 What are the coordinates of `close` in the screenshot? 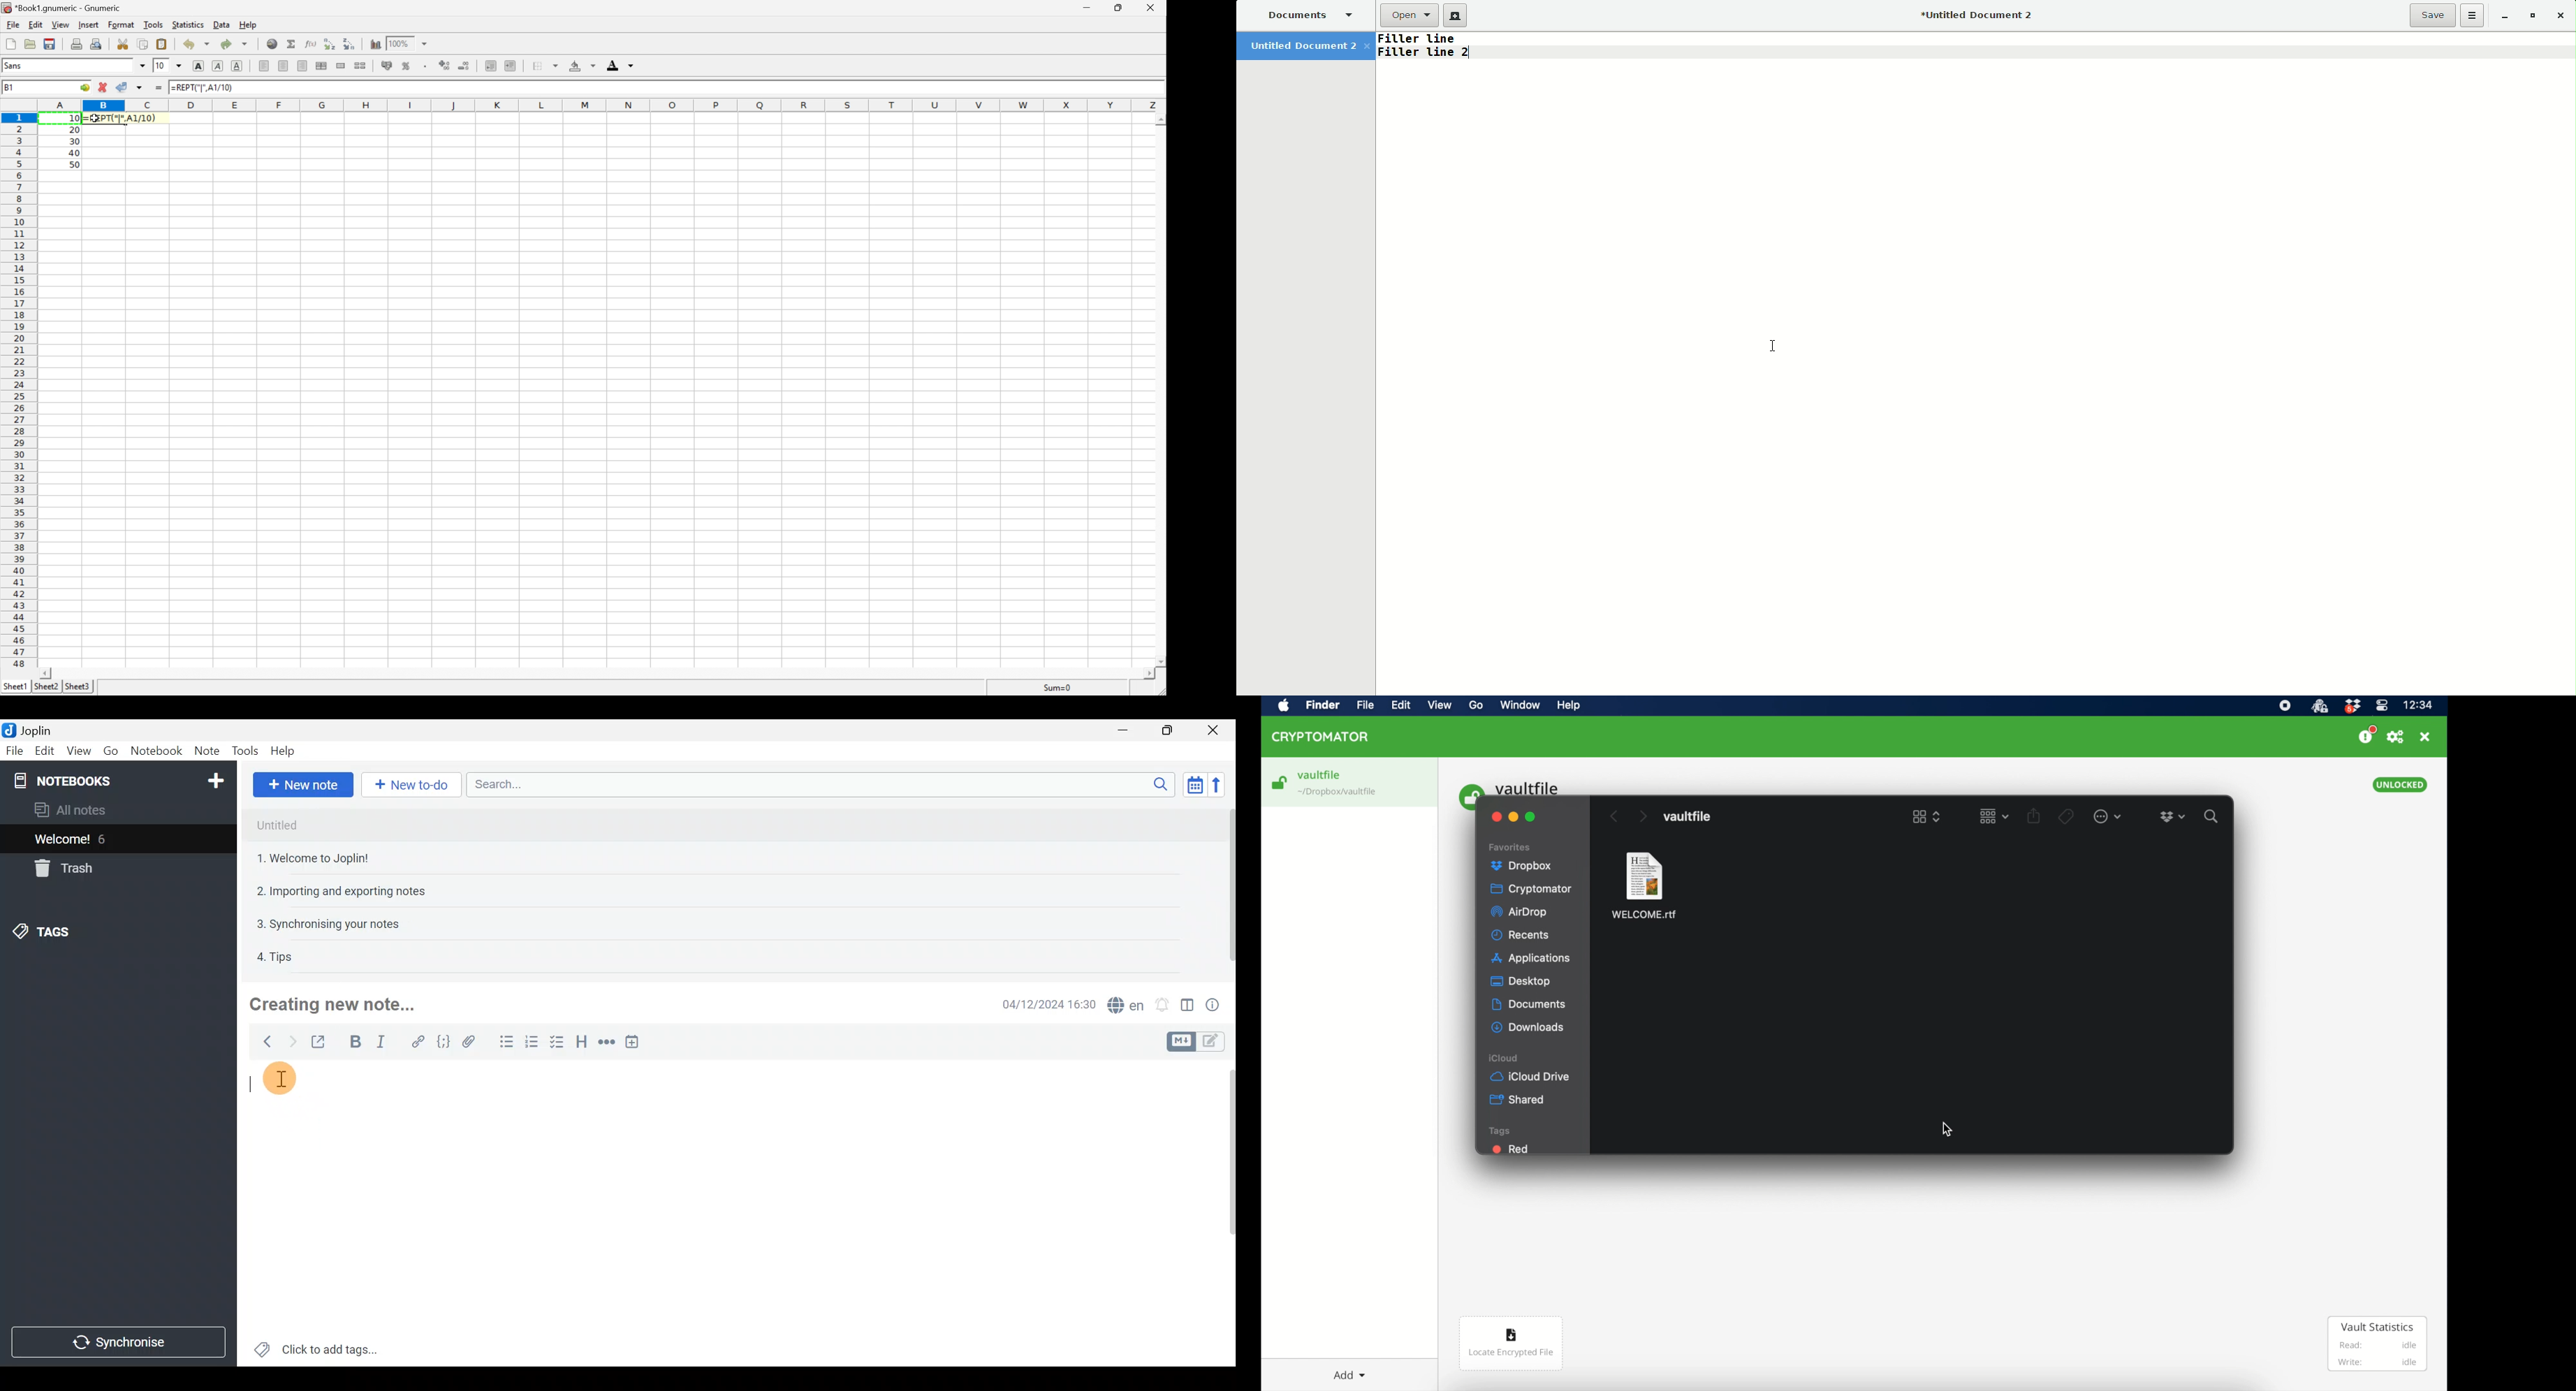 It's located at (2427, 736).